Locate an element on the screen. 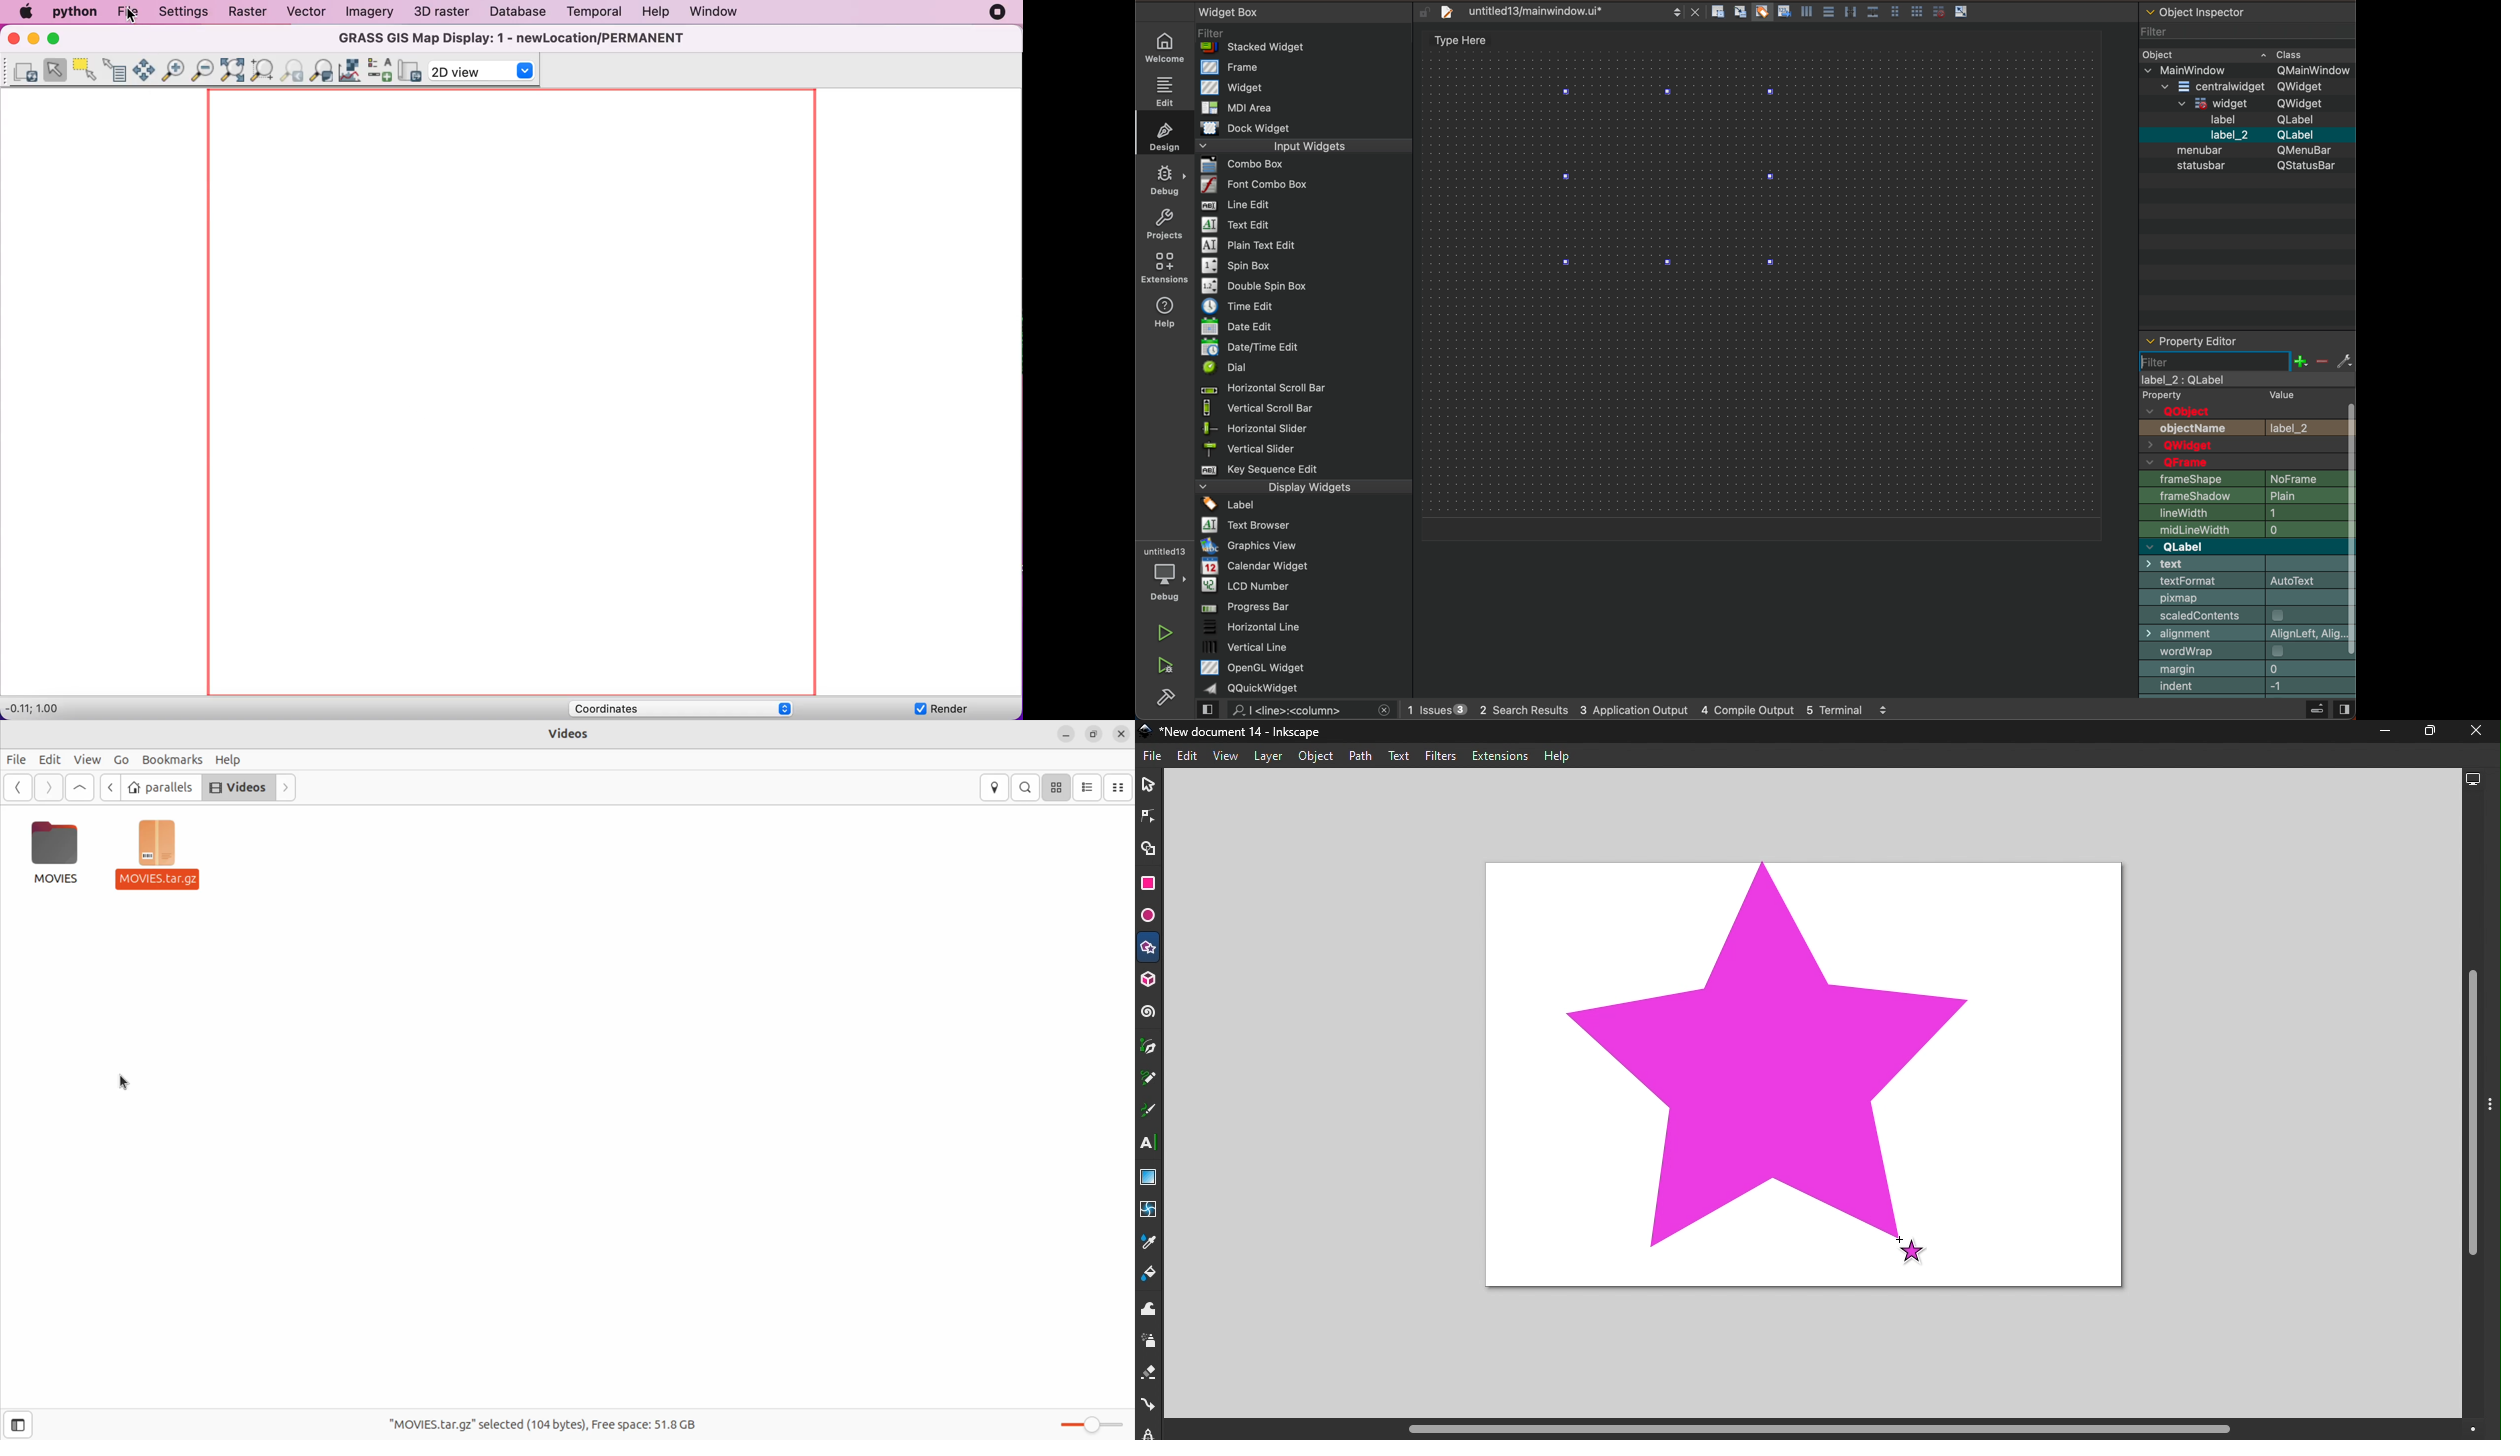 This screenshot has width=2520, height=1456. Connector tool is located at coordinates (1150, 1407).